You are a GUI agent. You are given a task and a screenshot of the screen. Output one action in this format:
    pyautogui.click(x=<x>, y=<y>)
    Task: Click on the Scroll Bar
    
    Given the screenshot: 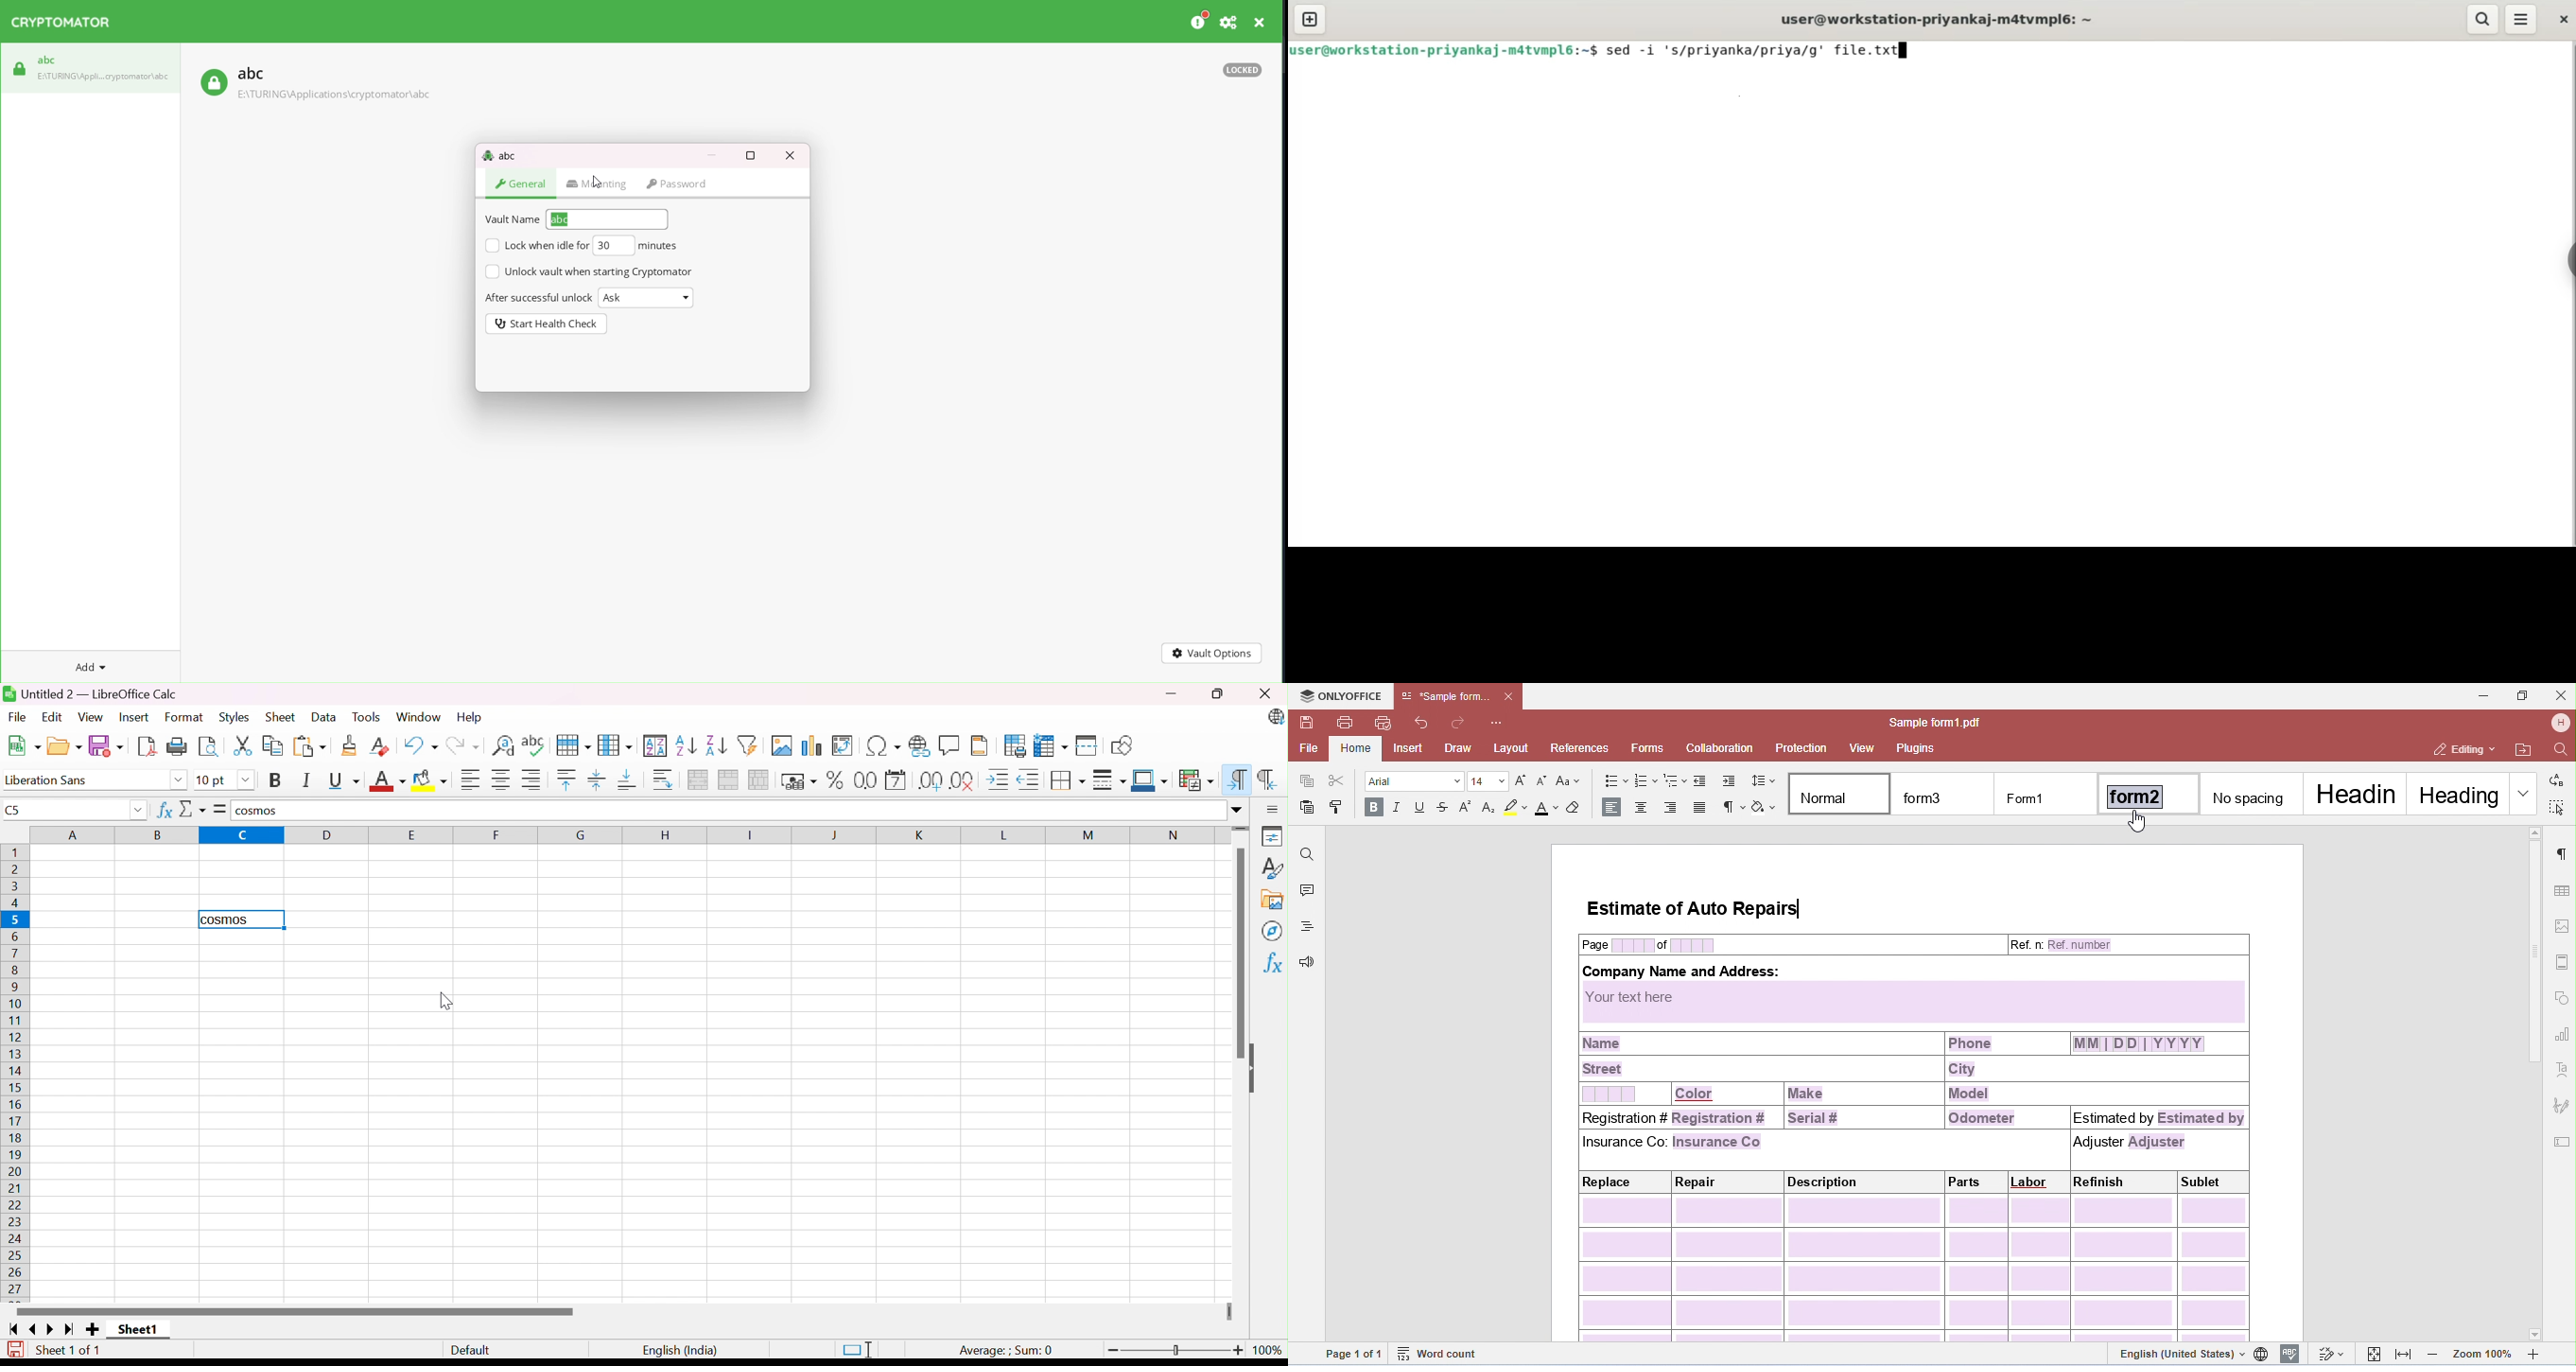 What is the action you would take?
    pyautogui.click(x=1238, y=955)
    